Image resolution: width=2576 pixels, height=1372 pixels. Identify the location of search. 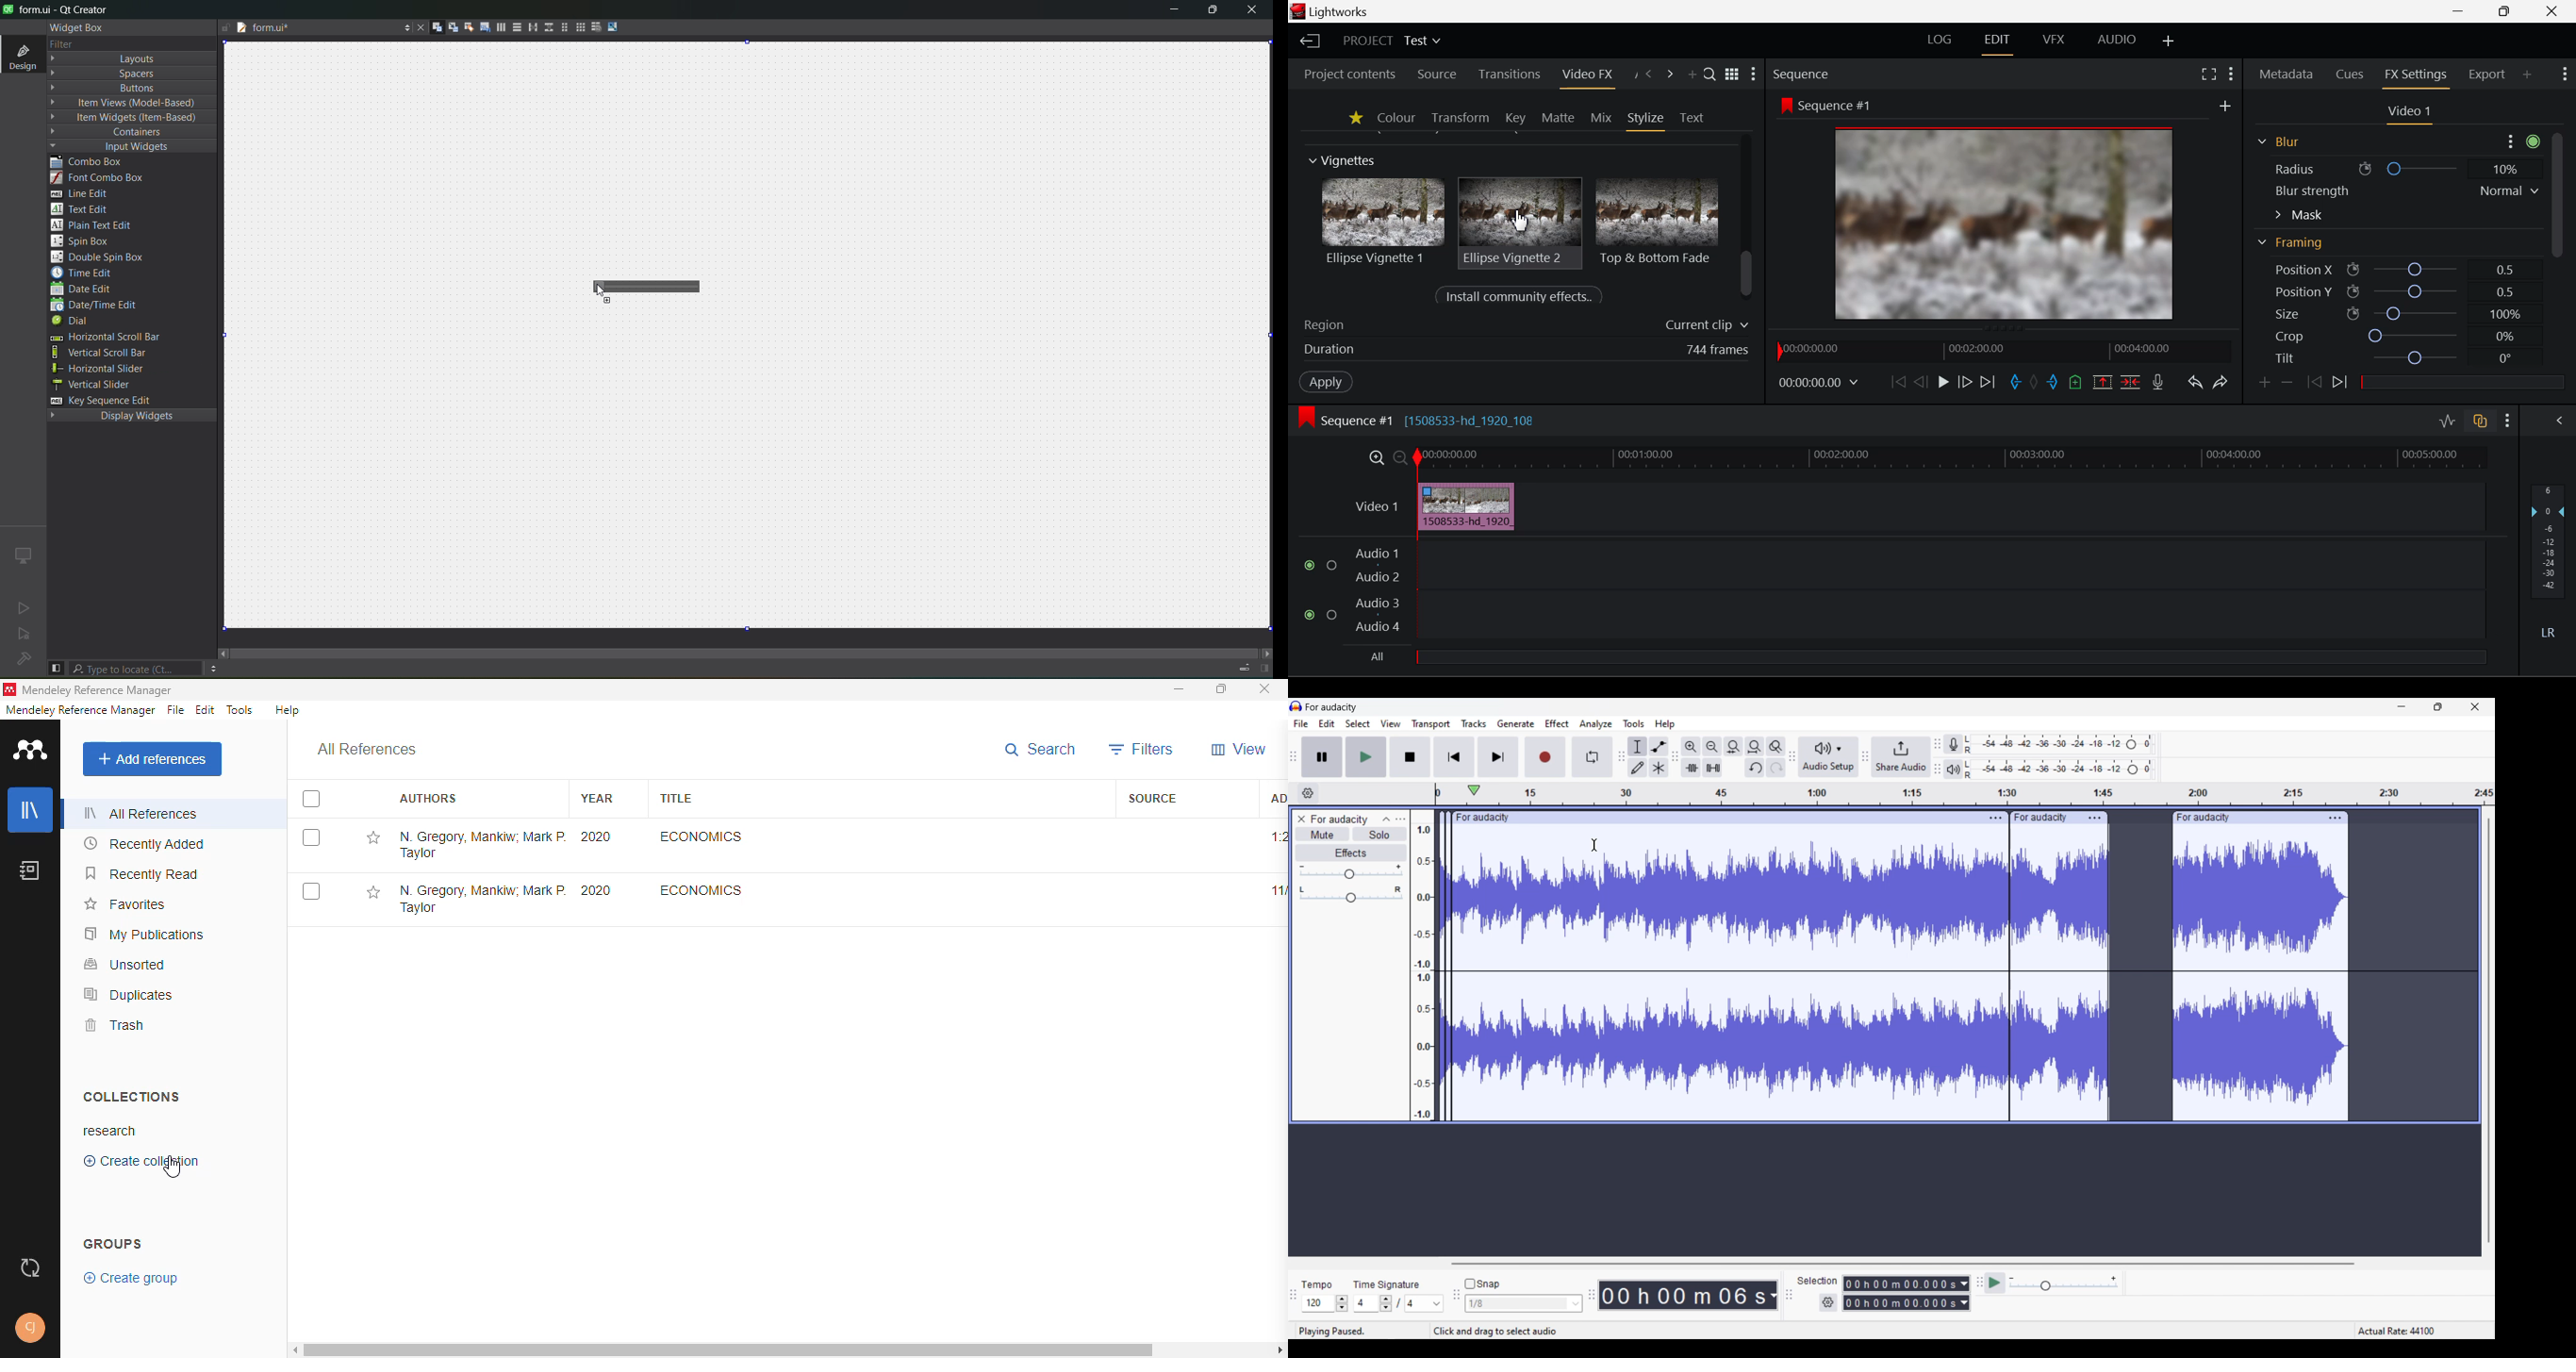
(136, 669).